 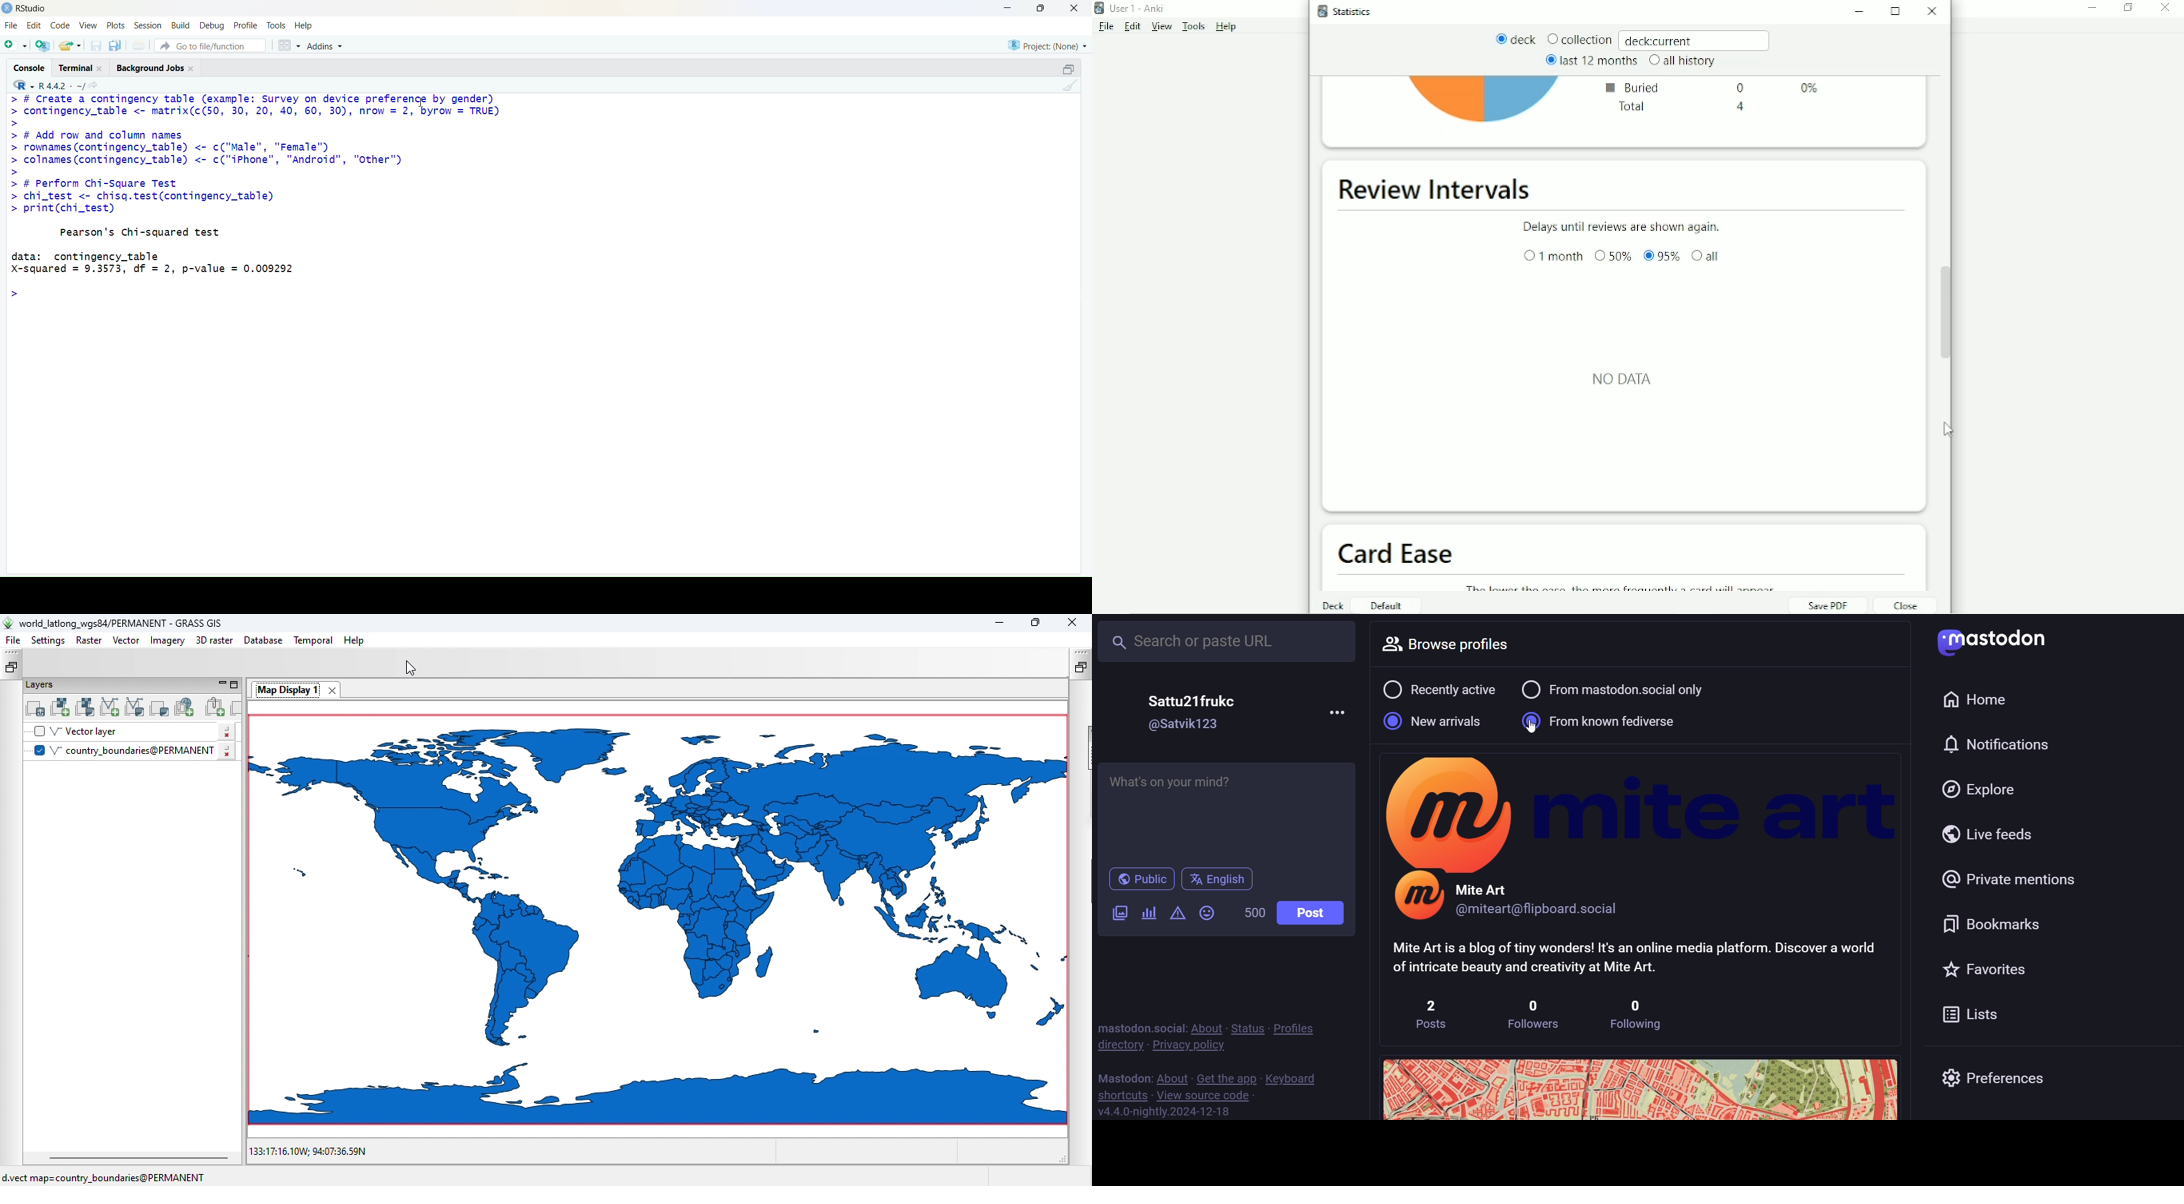 I want to click on Plots., so click(x=116, y=25).